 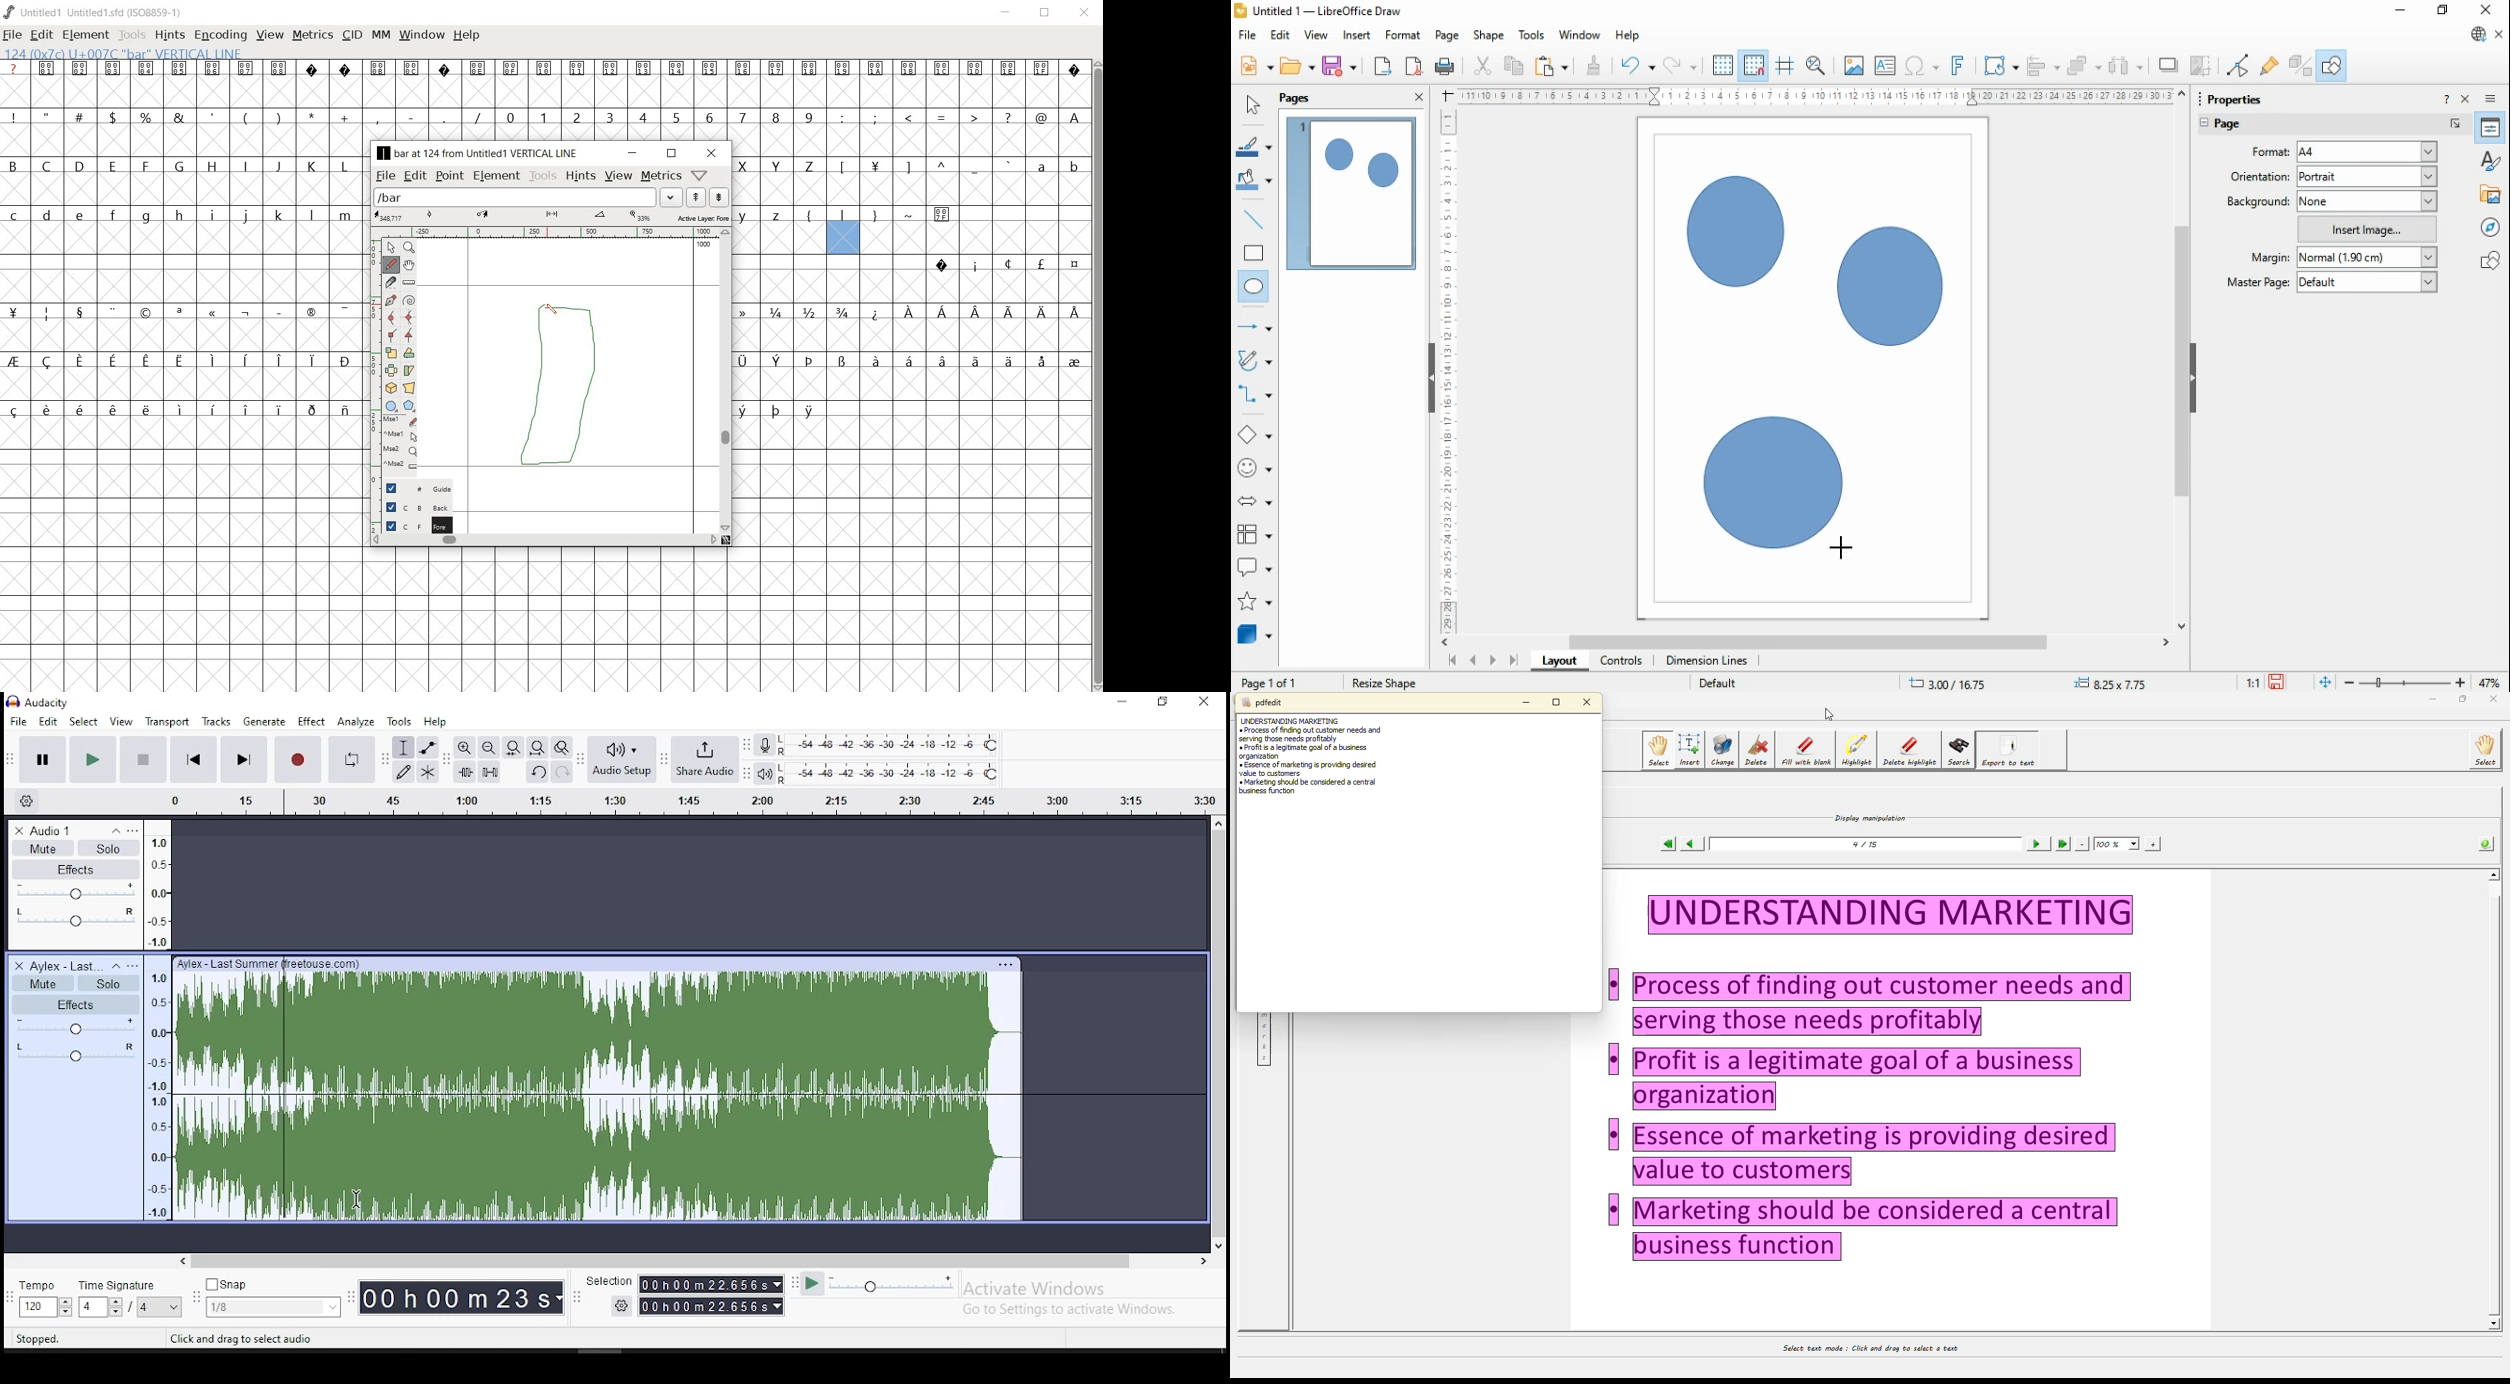 What do you see at coordinates (434, 722) in the screenshot?
I see `help` at bounding box center [434, 722].